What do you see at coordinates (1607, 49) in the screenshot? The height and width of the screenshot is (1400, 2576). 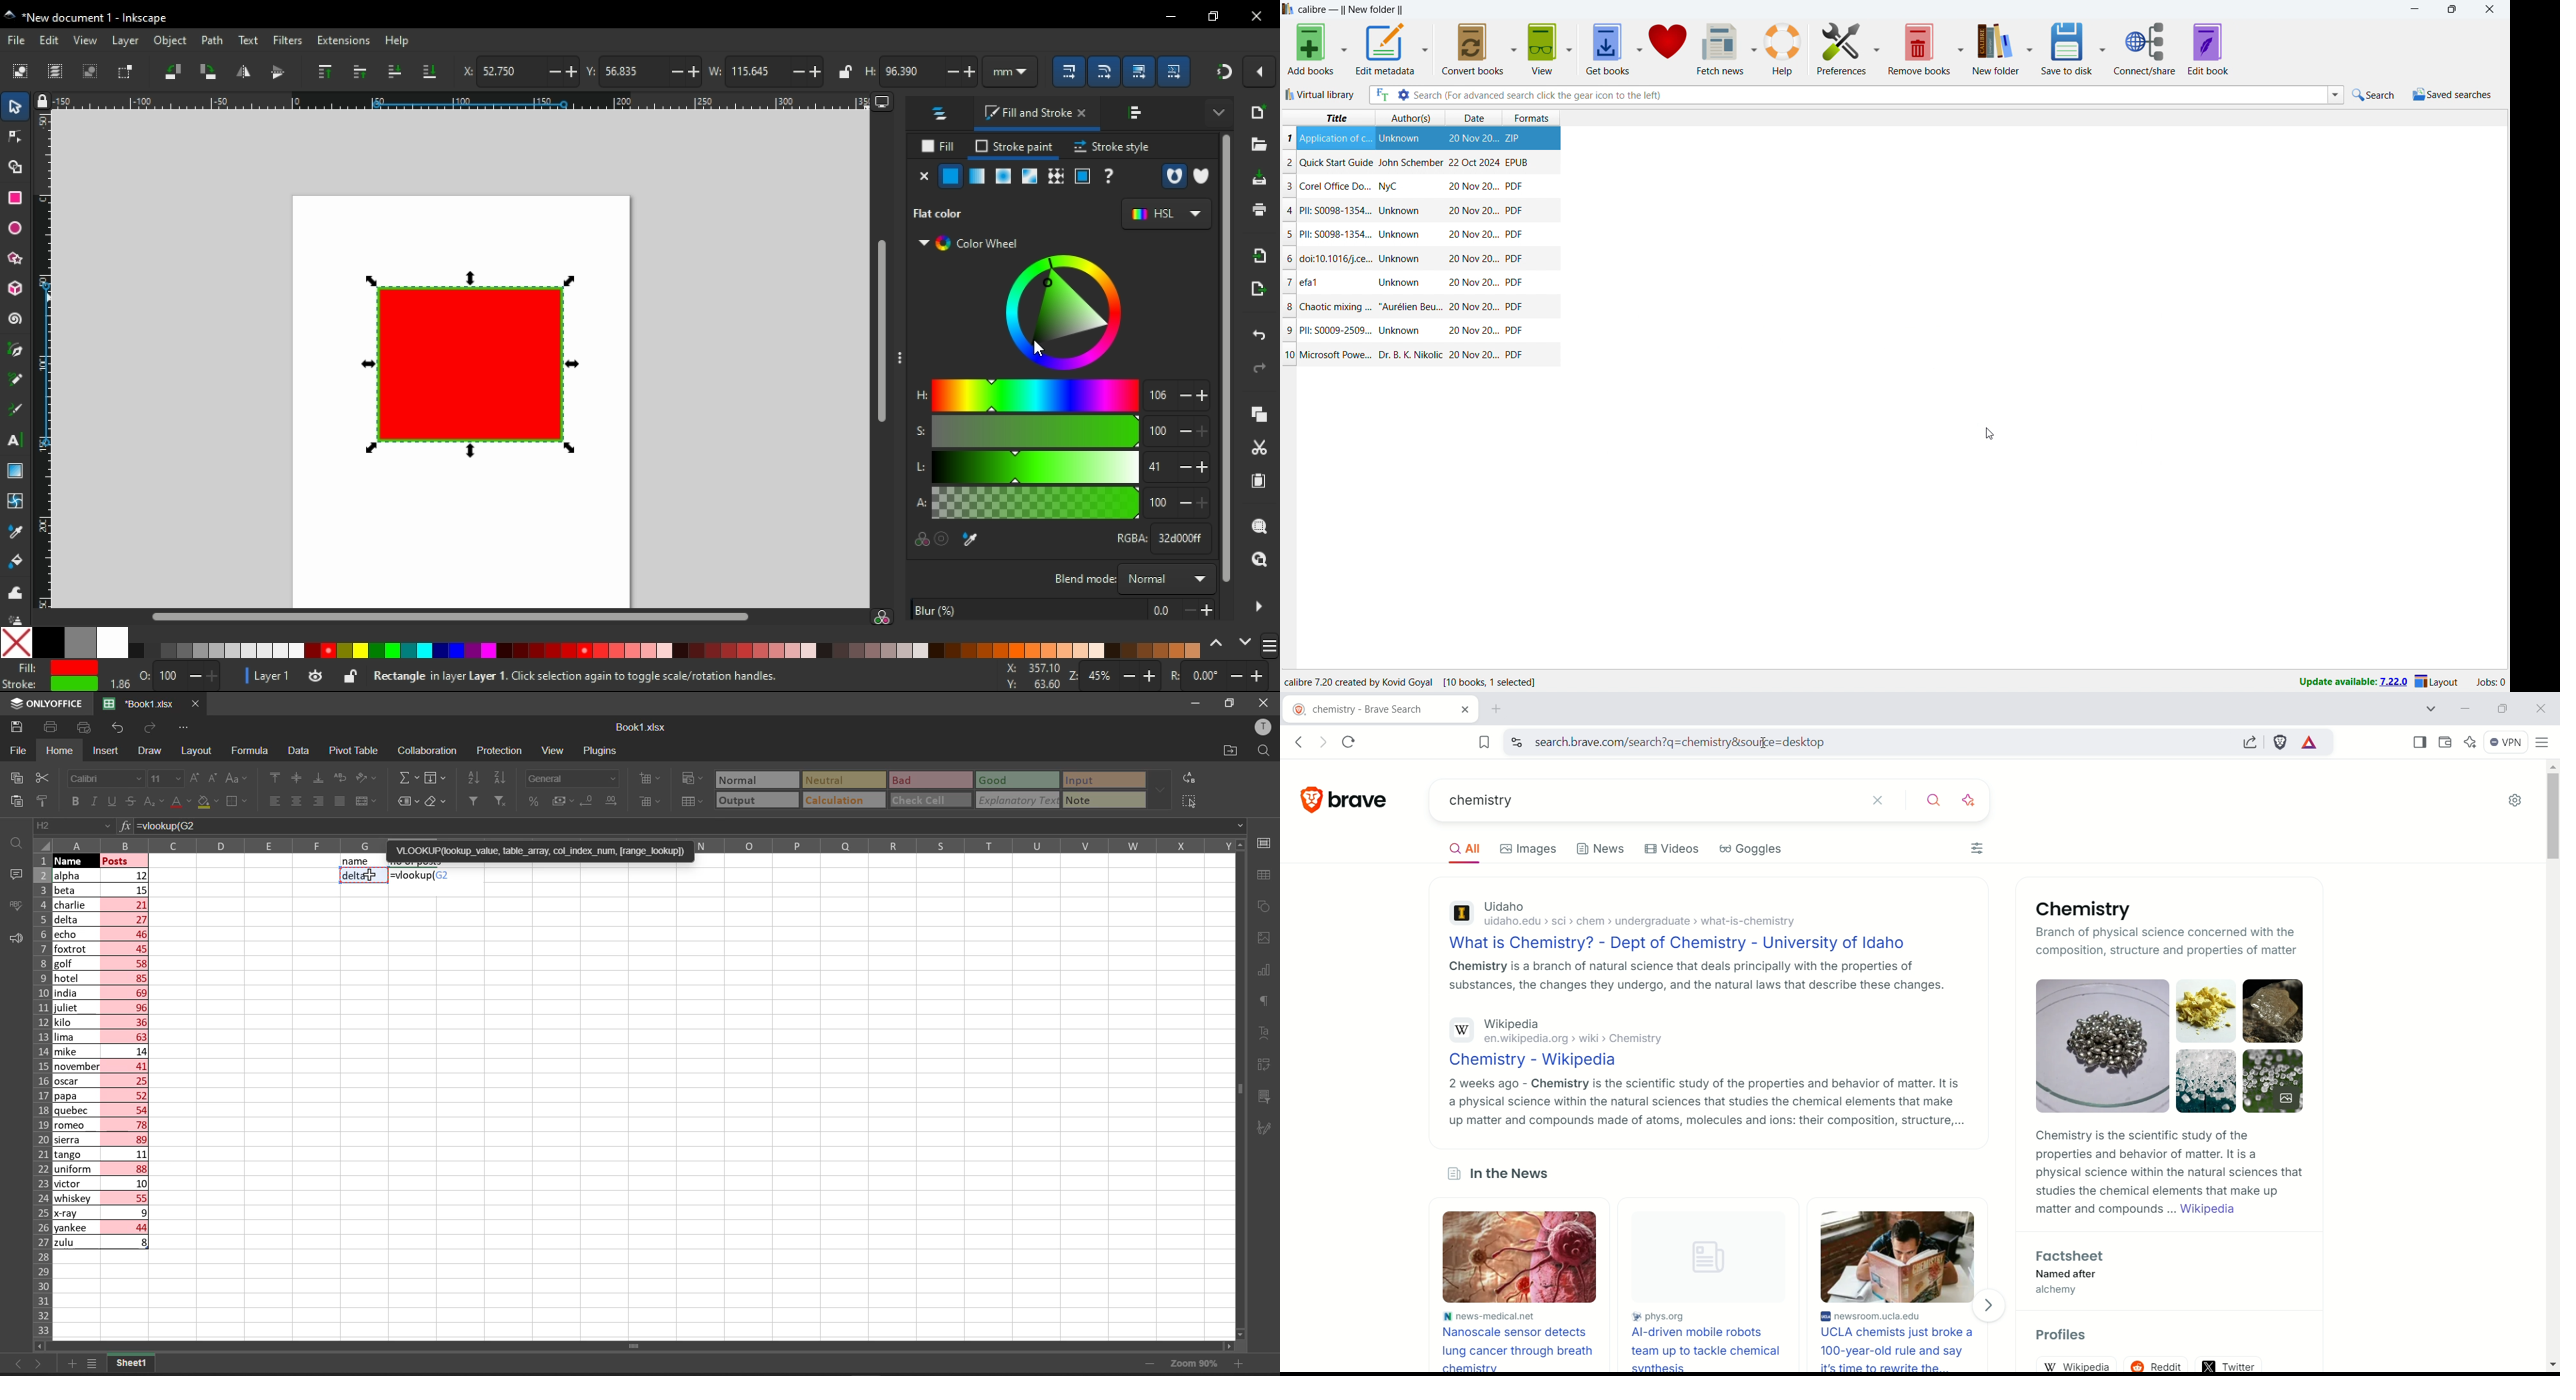 I see `get books` at bounding box center [1607, 49].